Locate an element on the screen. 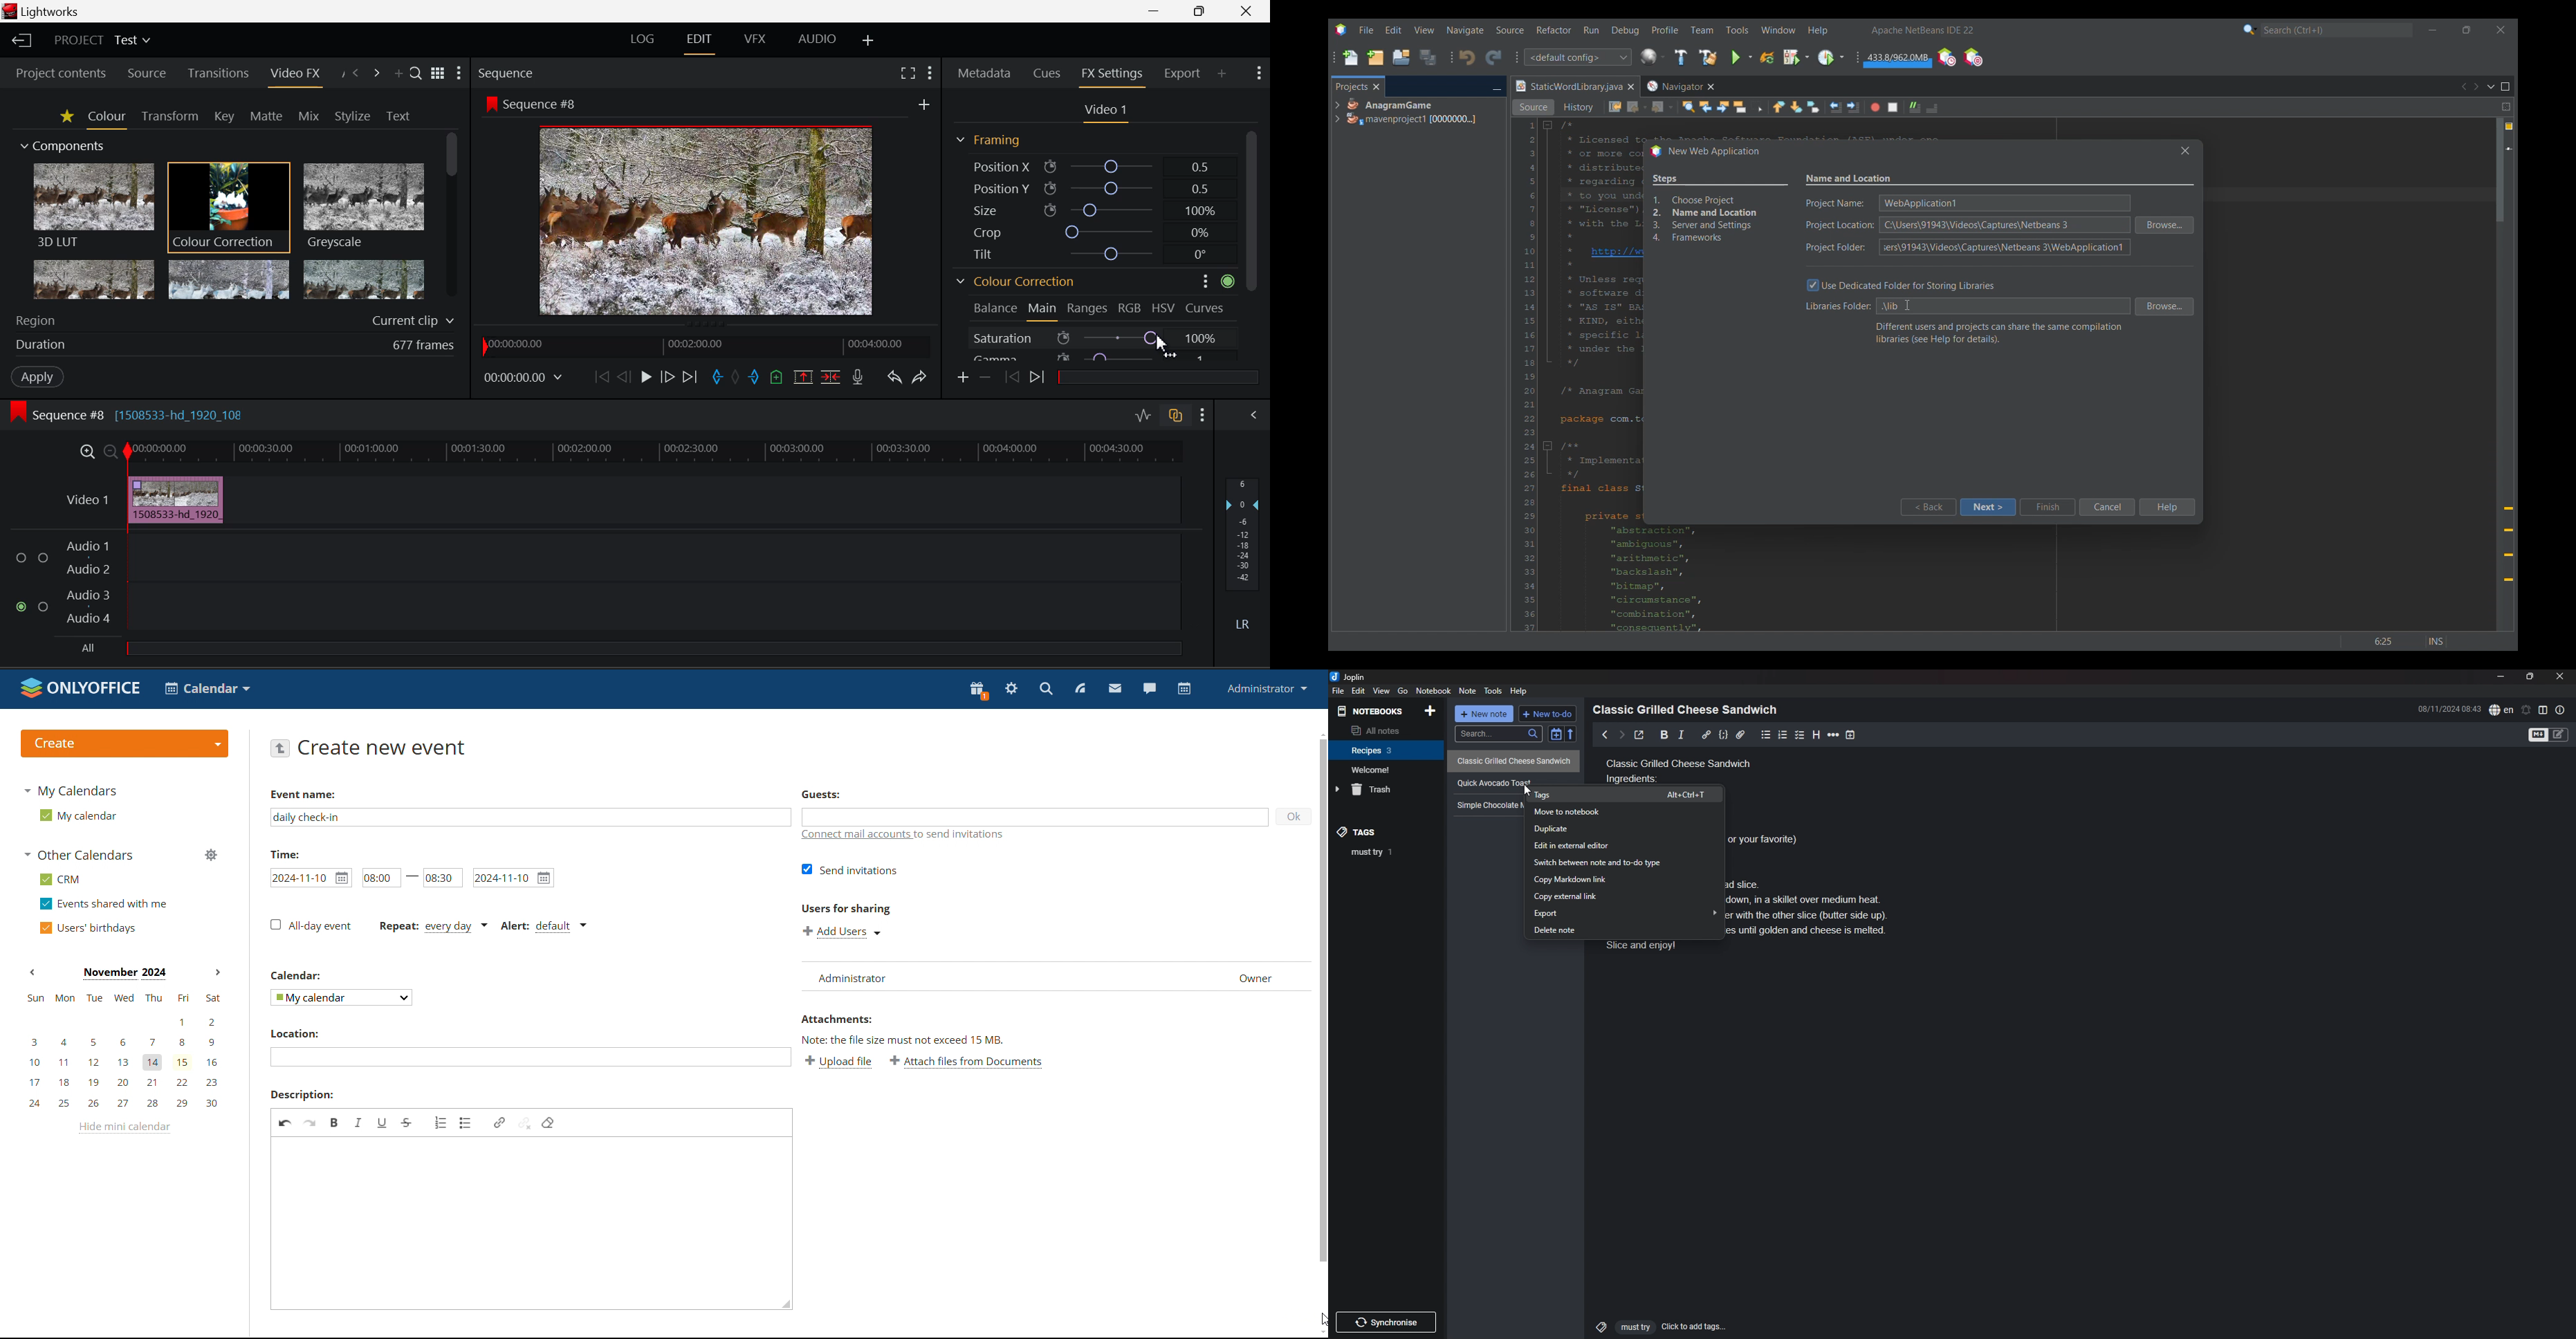  Colour Correction is located at coordinates (1016, 281).